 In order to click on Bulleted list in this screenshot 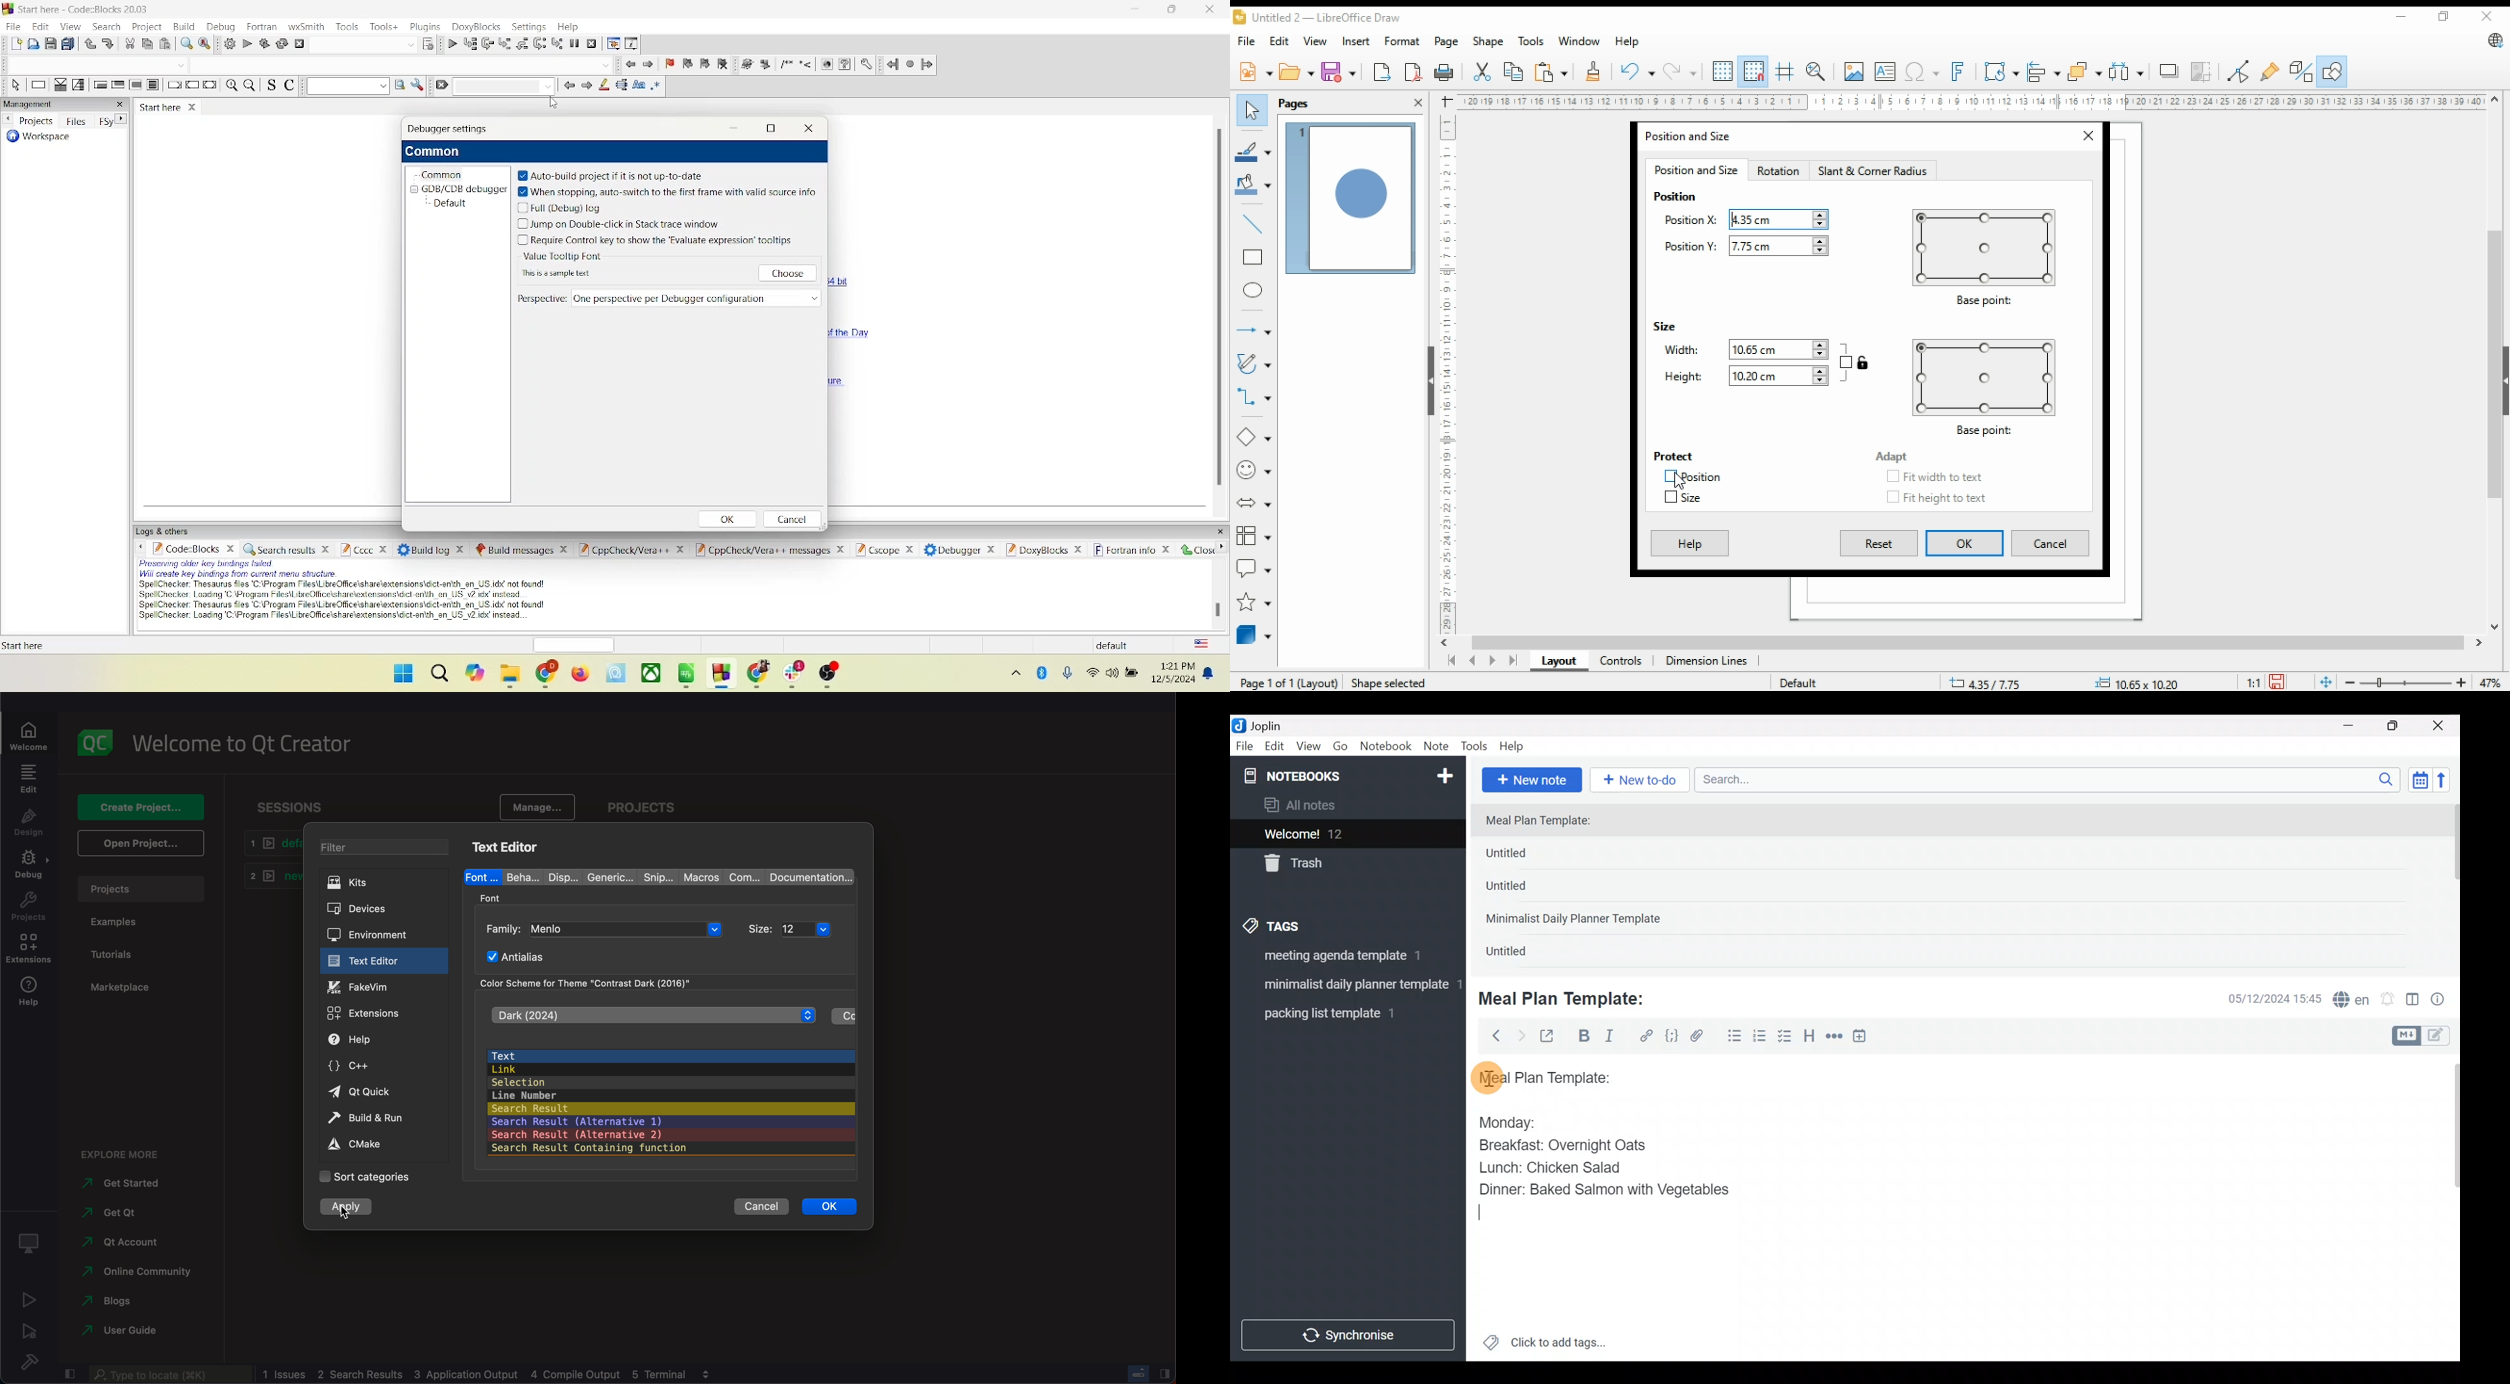, I will do `click(1732, 1037)`.